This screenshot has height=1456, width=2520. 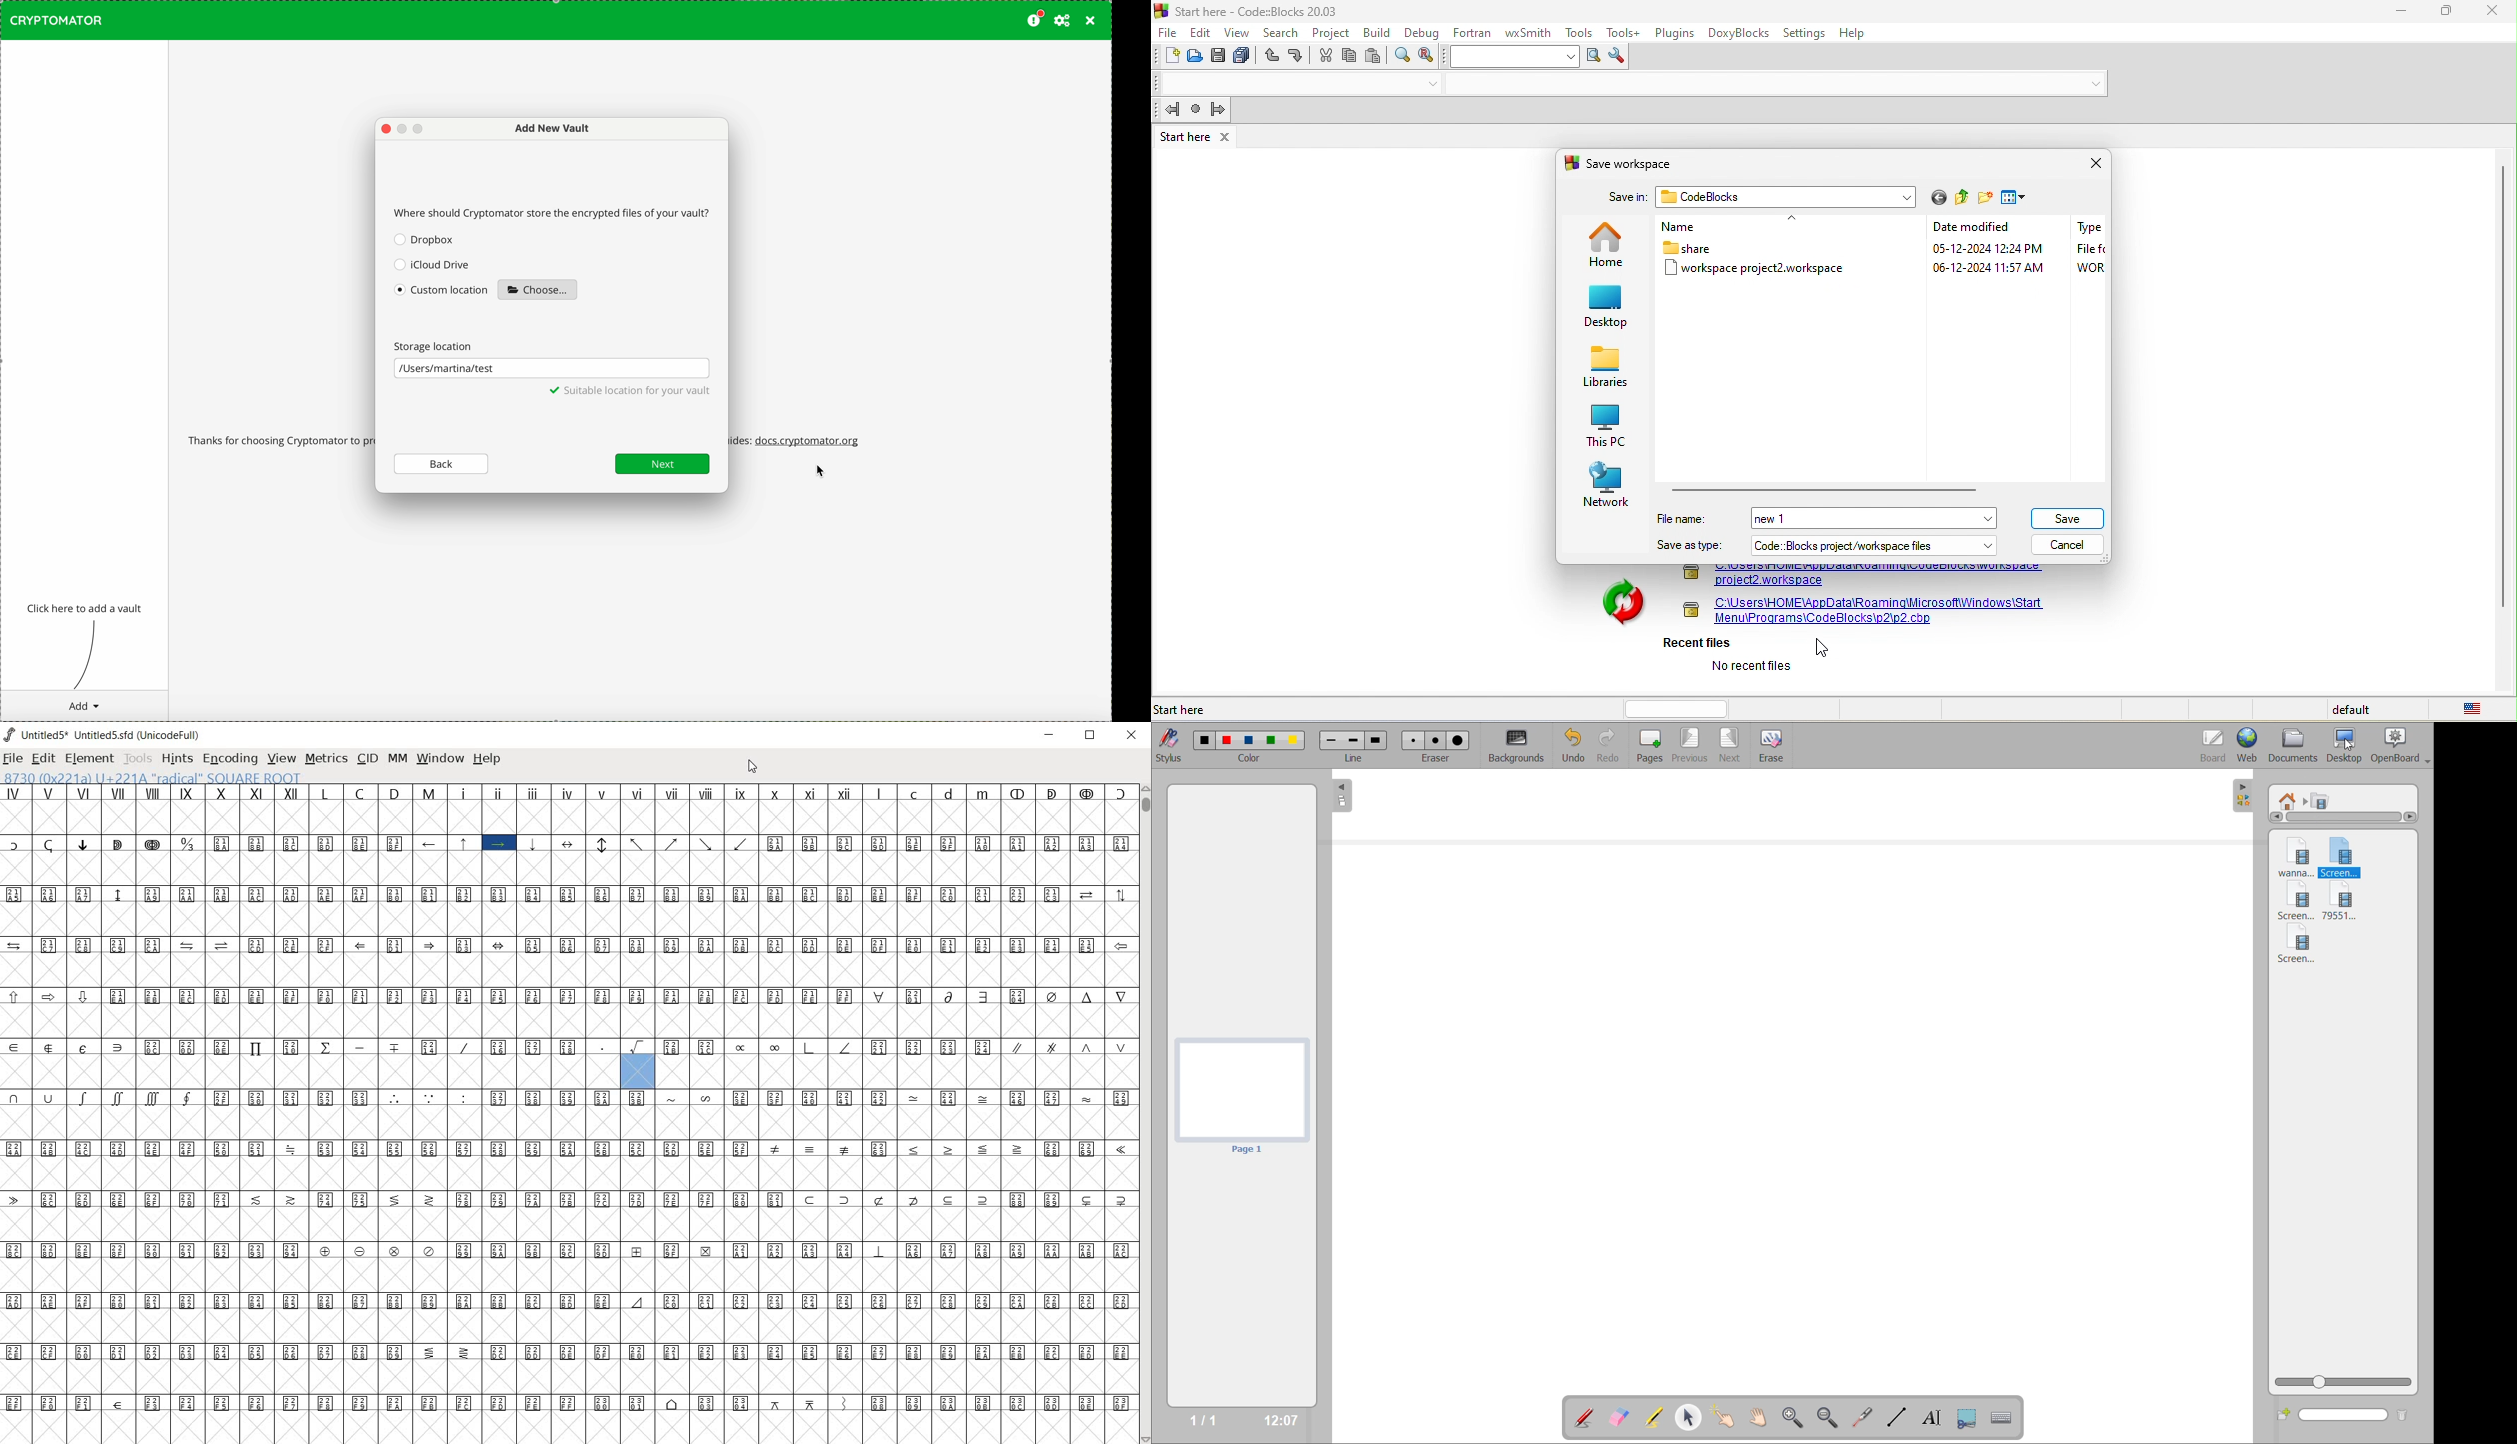 I want to click on ELEMENT, so click(x=90, y=759).